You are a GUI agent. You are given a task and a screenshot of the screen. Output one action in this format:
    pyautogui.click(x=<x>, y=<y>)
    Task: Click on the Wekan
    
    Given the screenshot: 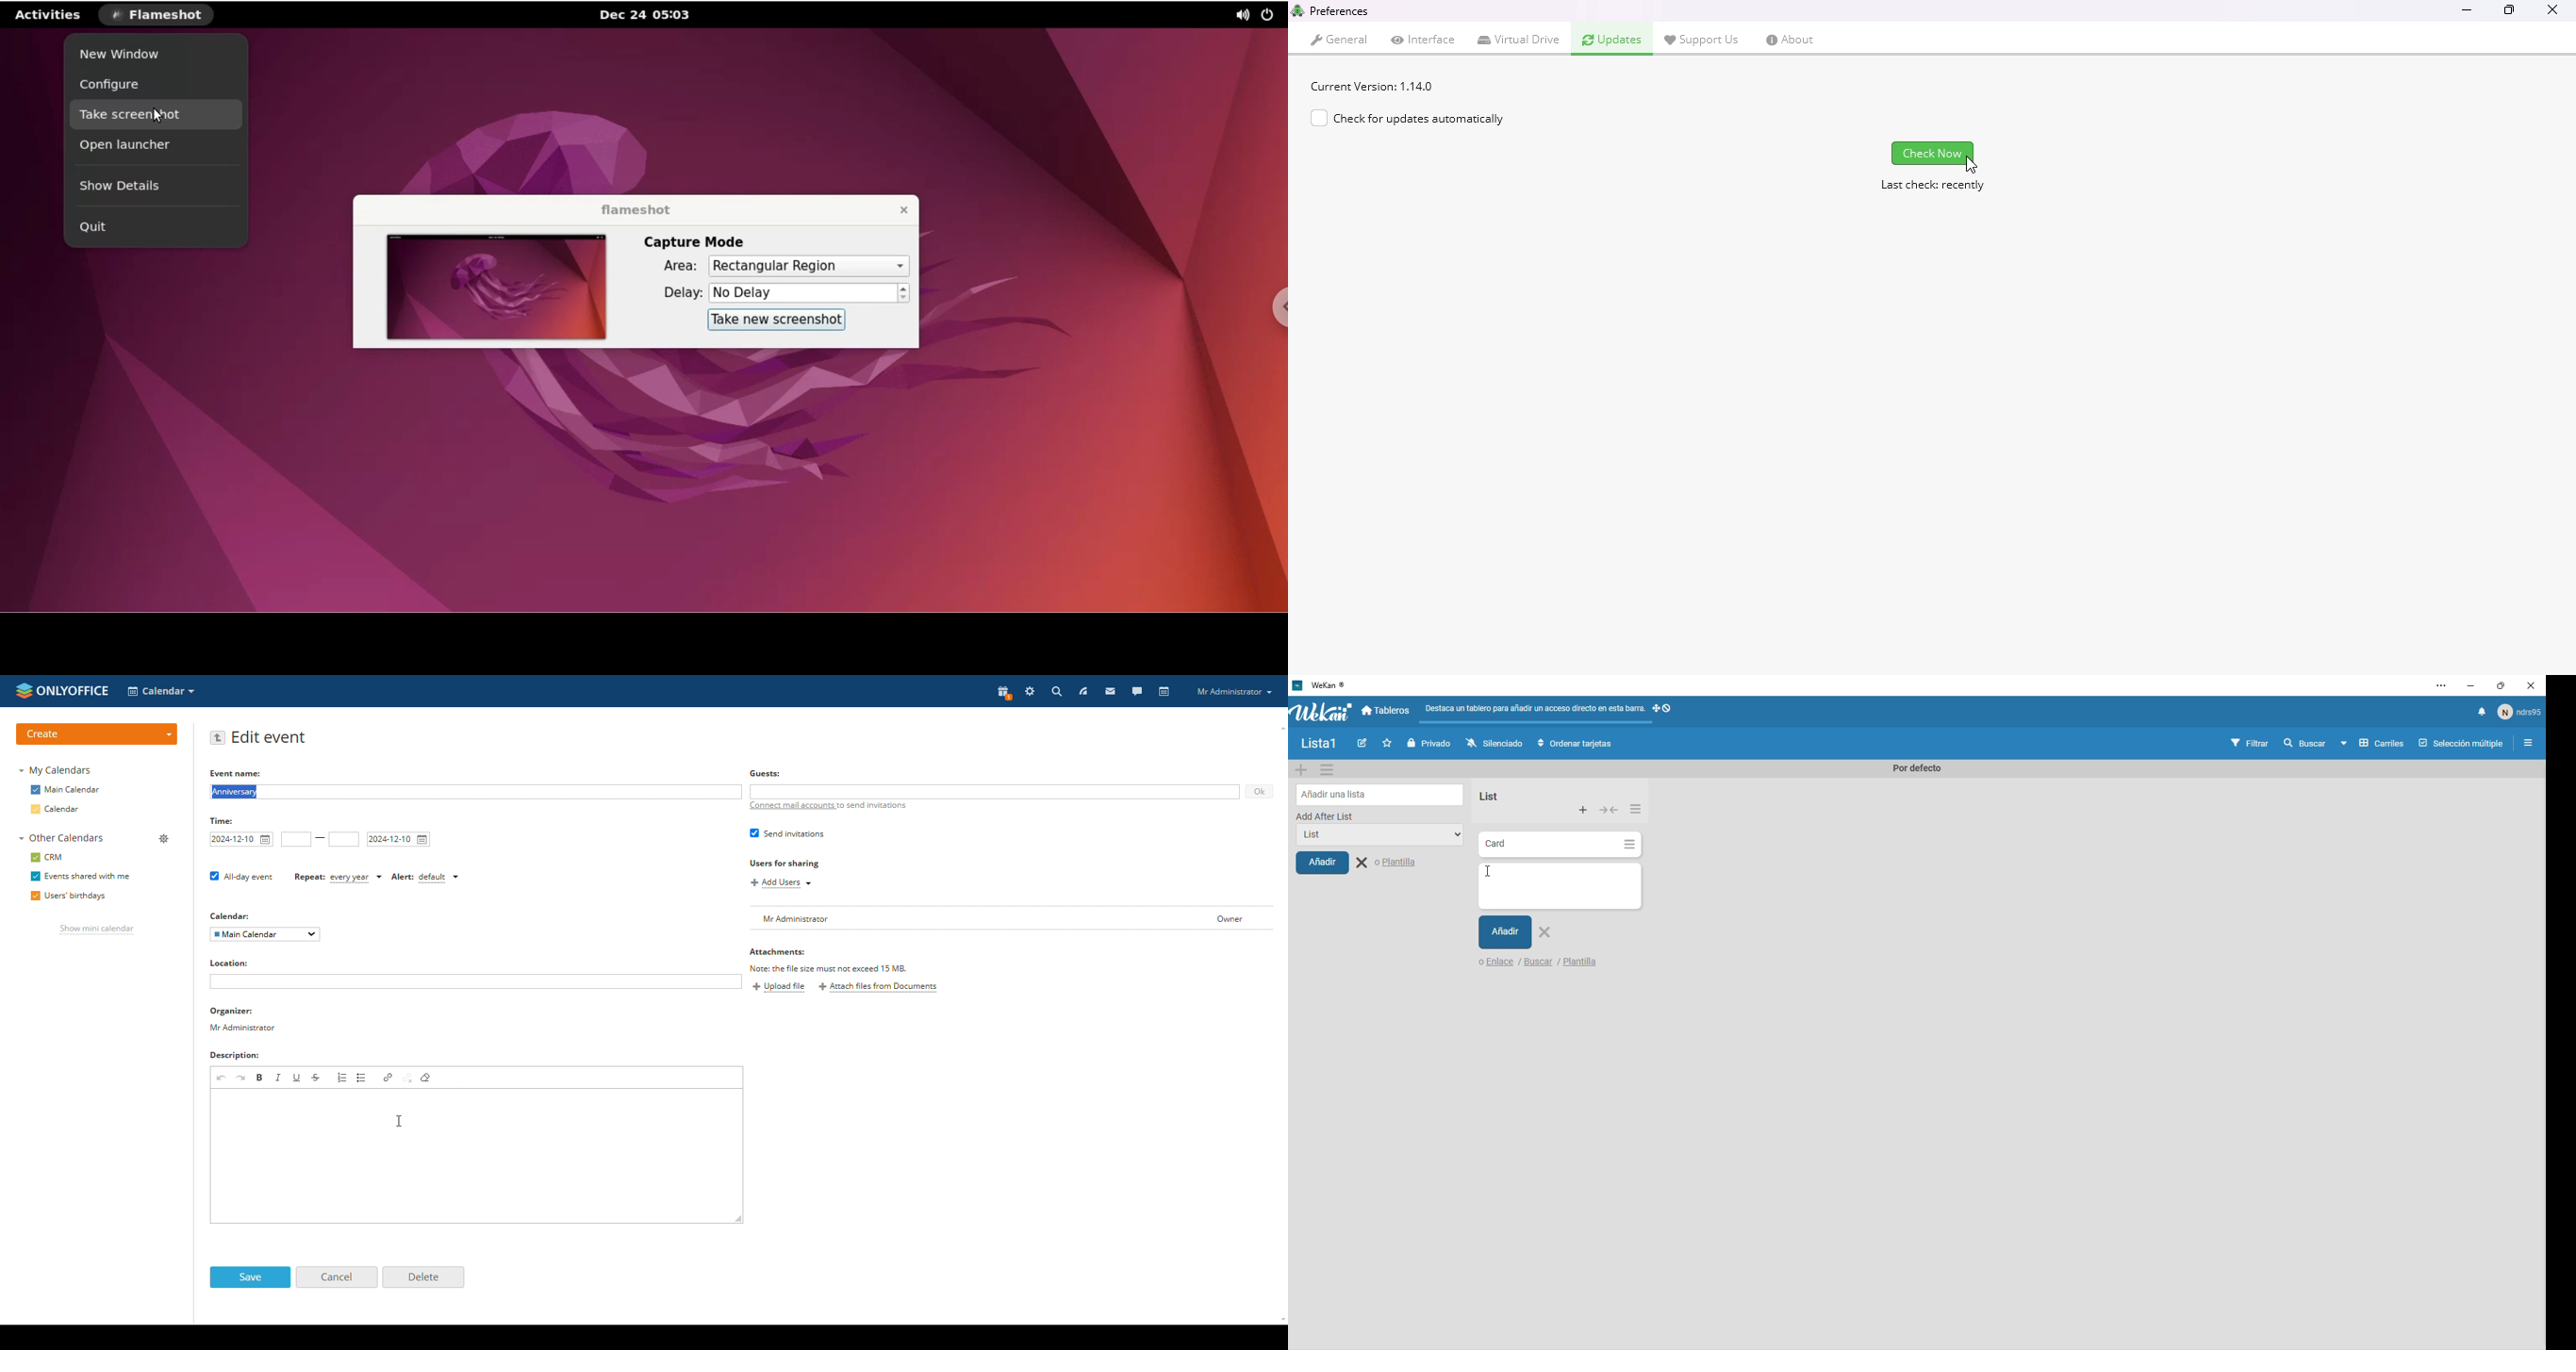 What is the action you would take?
    pyautogui.click(x=1321, y=712)
    